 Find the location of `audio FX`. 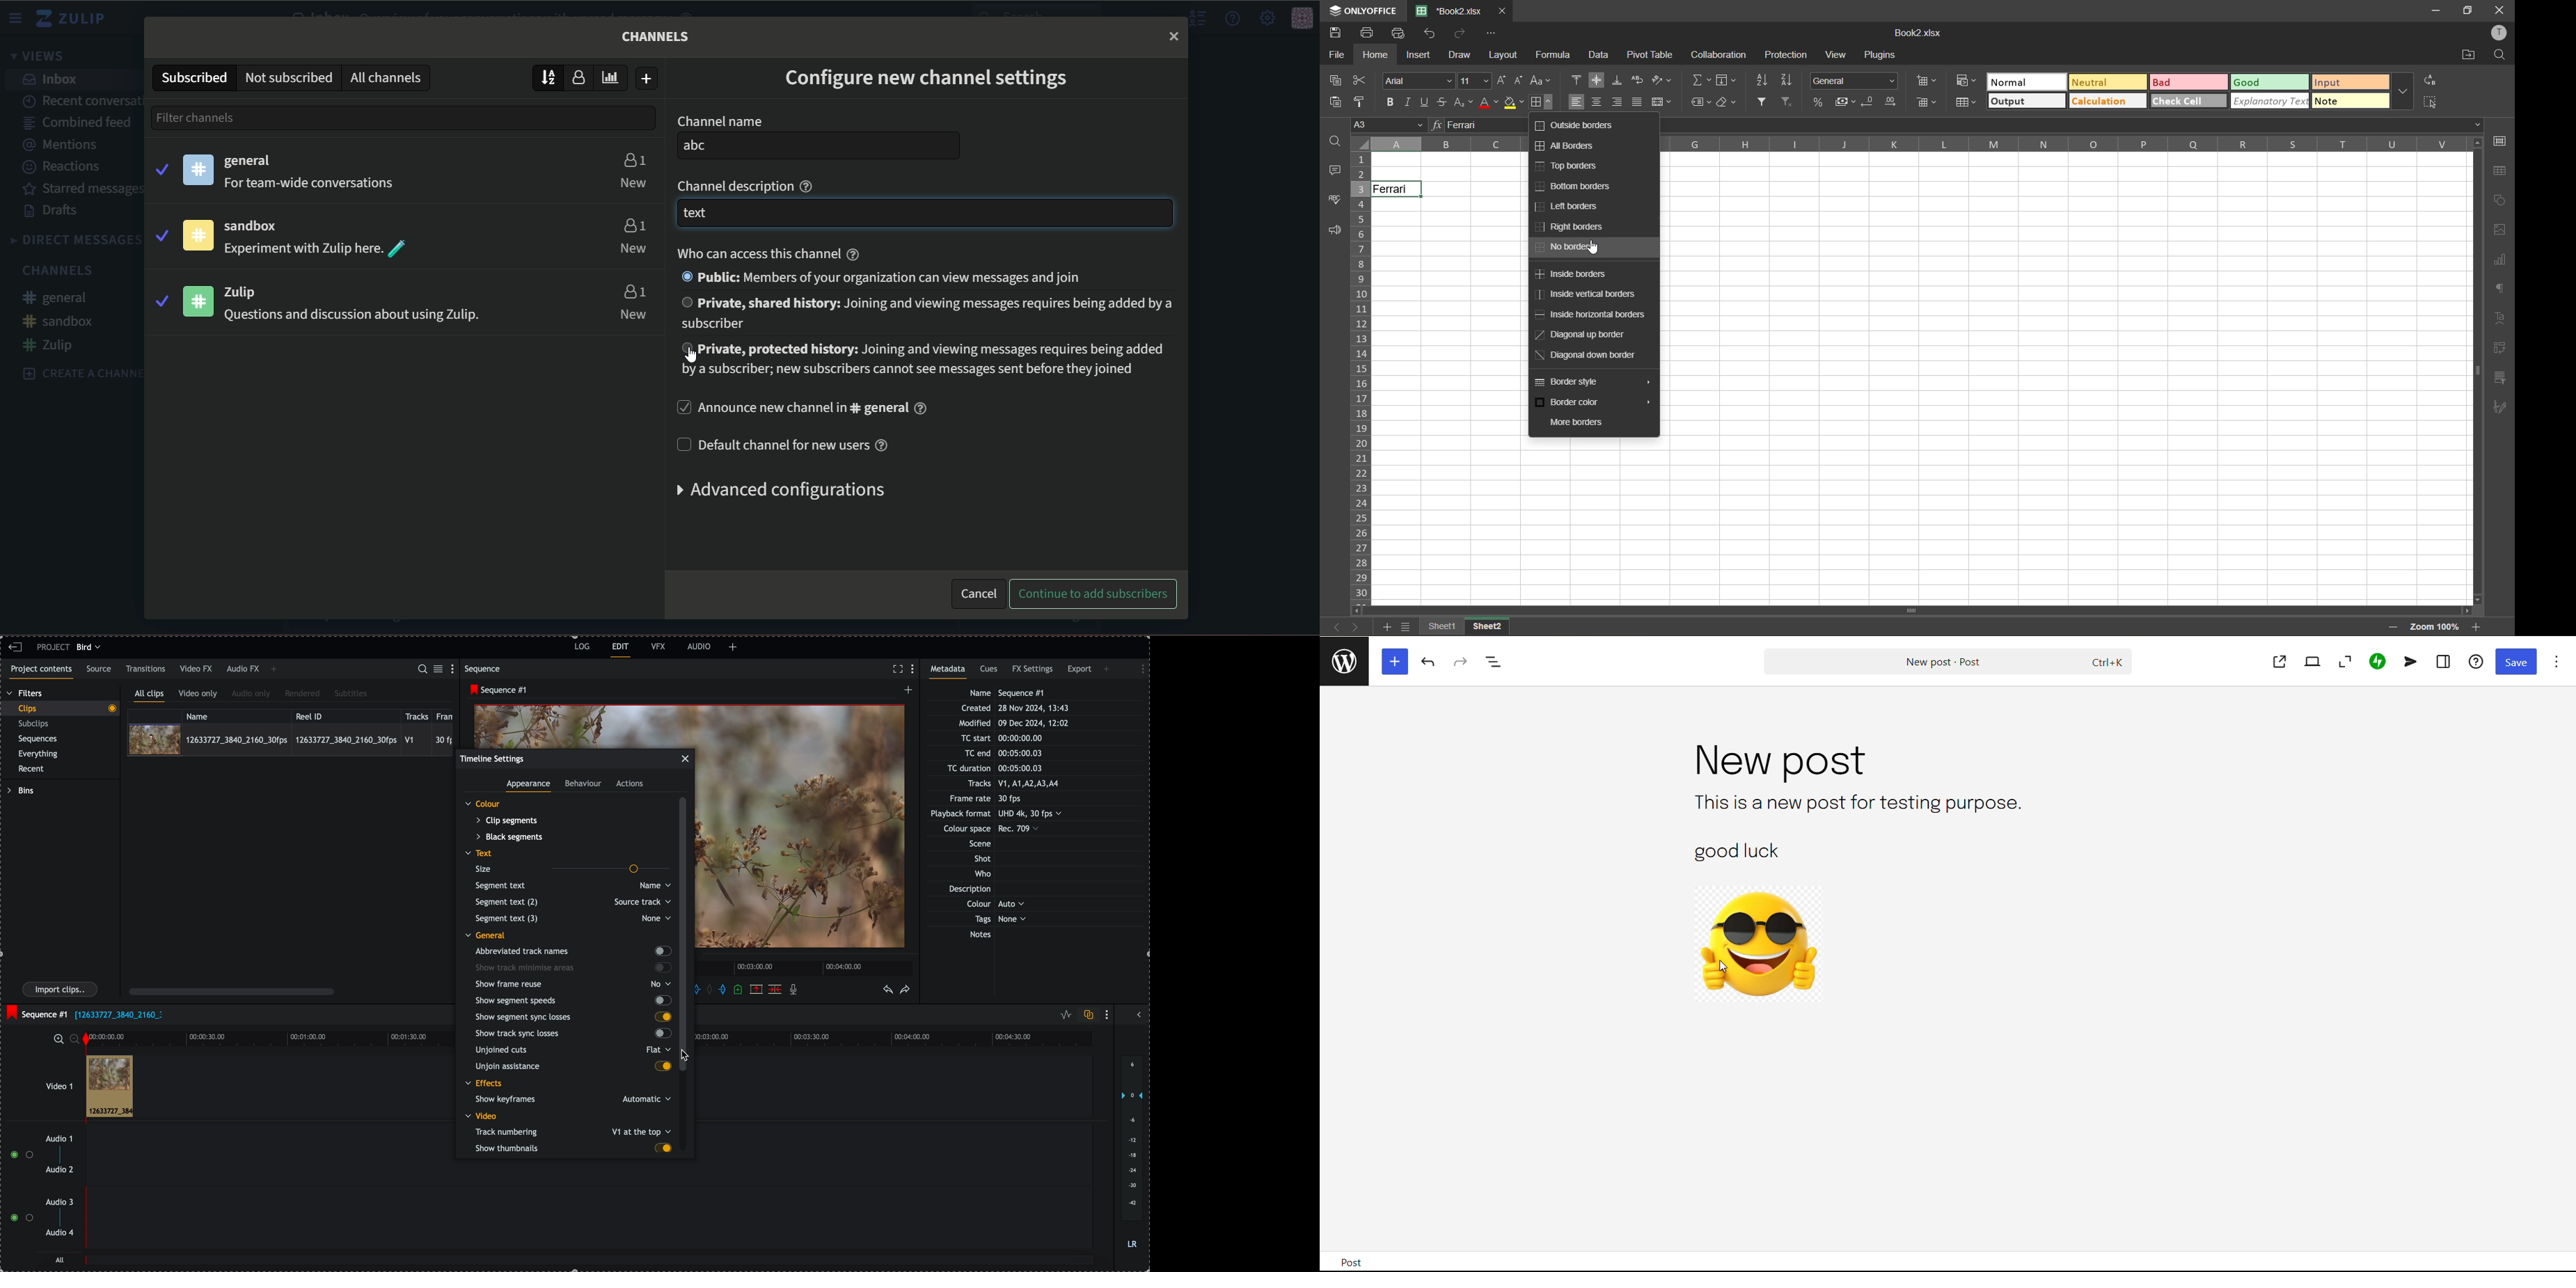

audio FX is located at coordinates (243, 670).